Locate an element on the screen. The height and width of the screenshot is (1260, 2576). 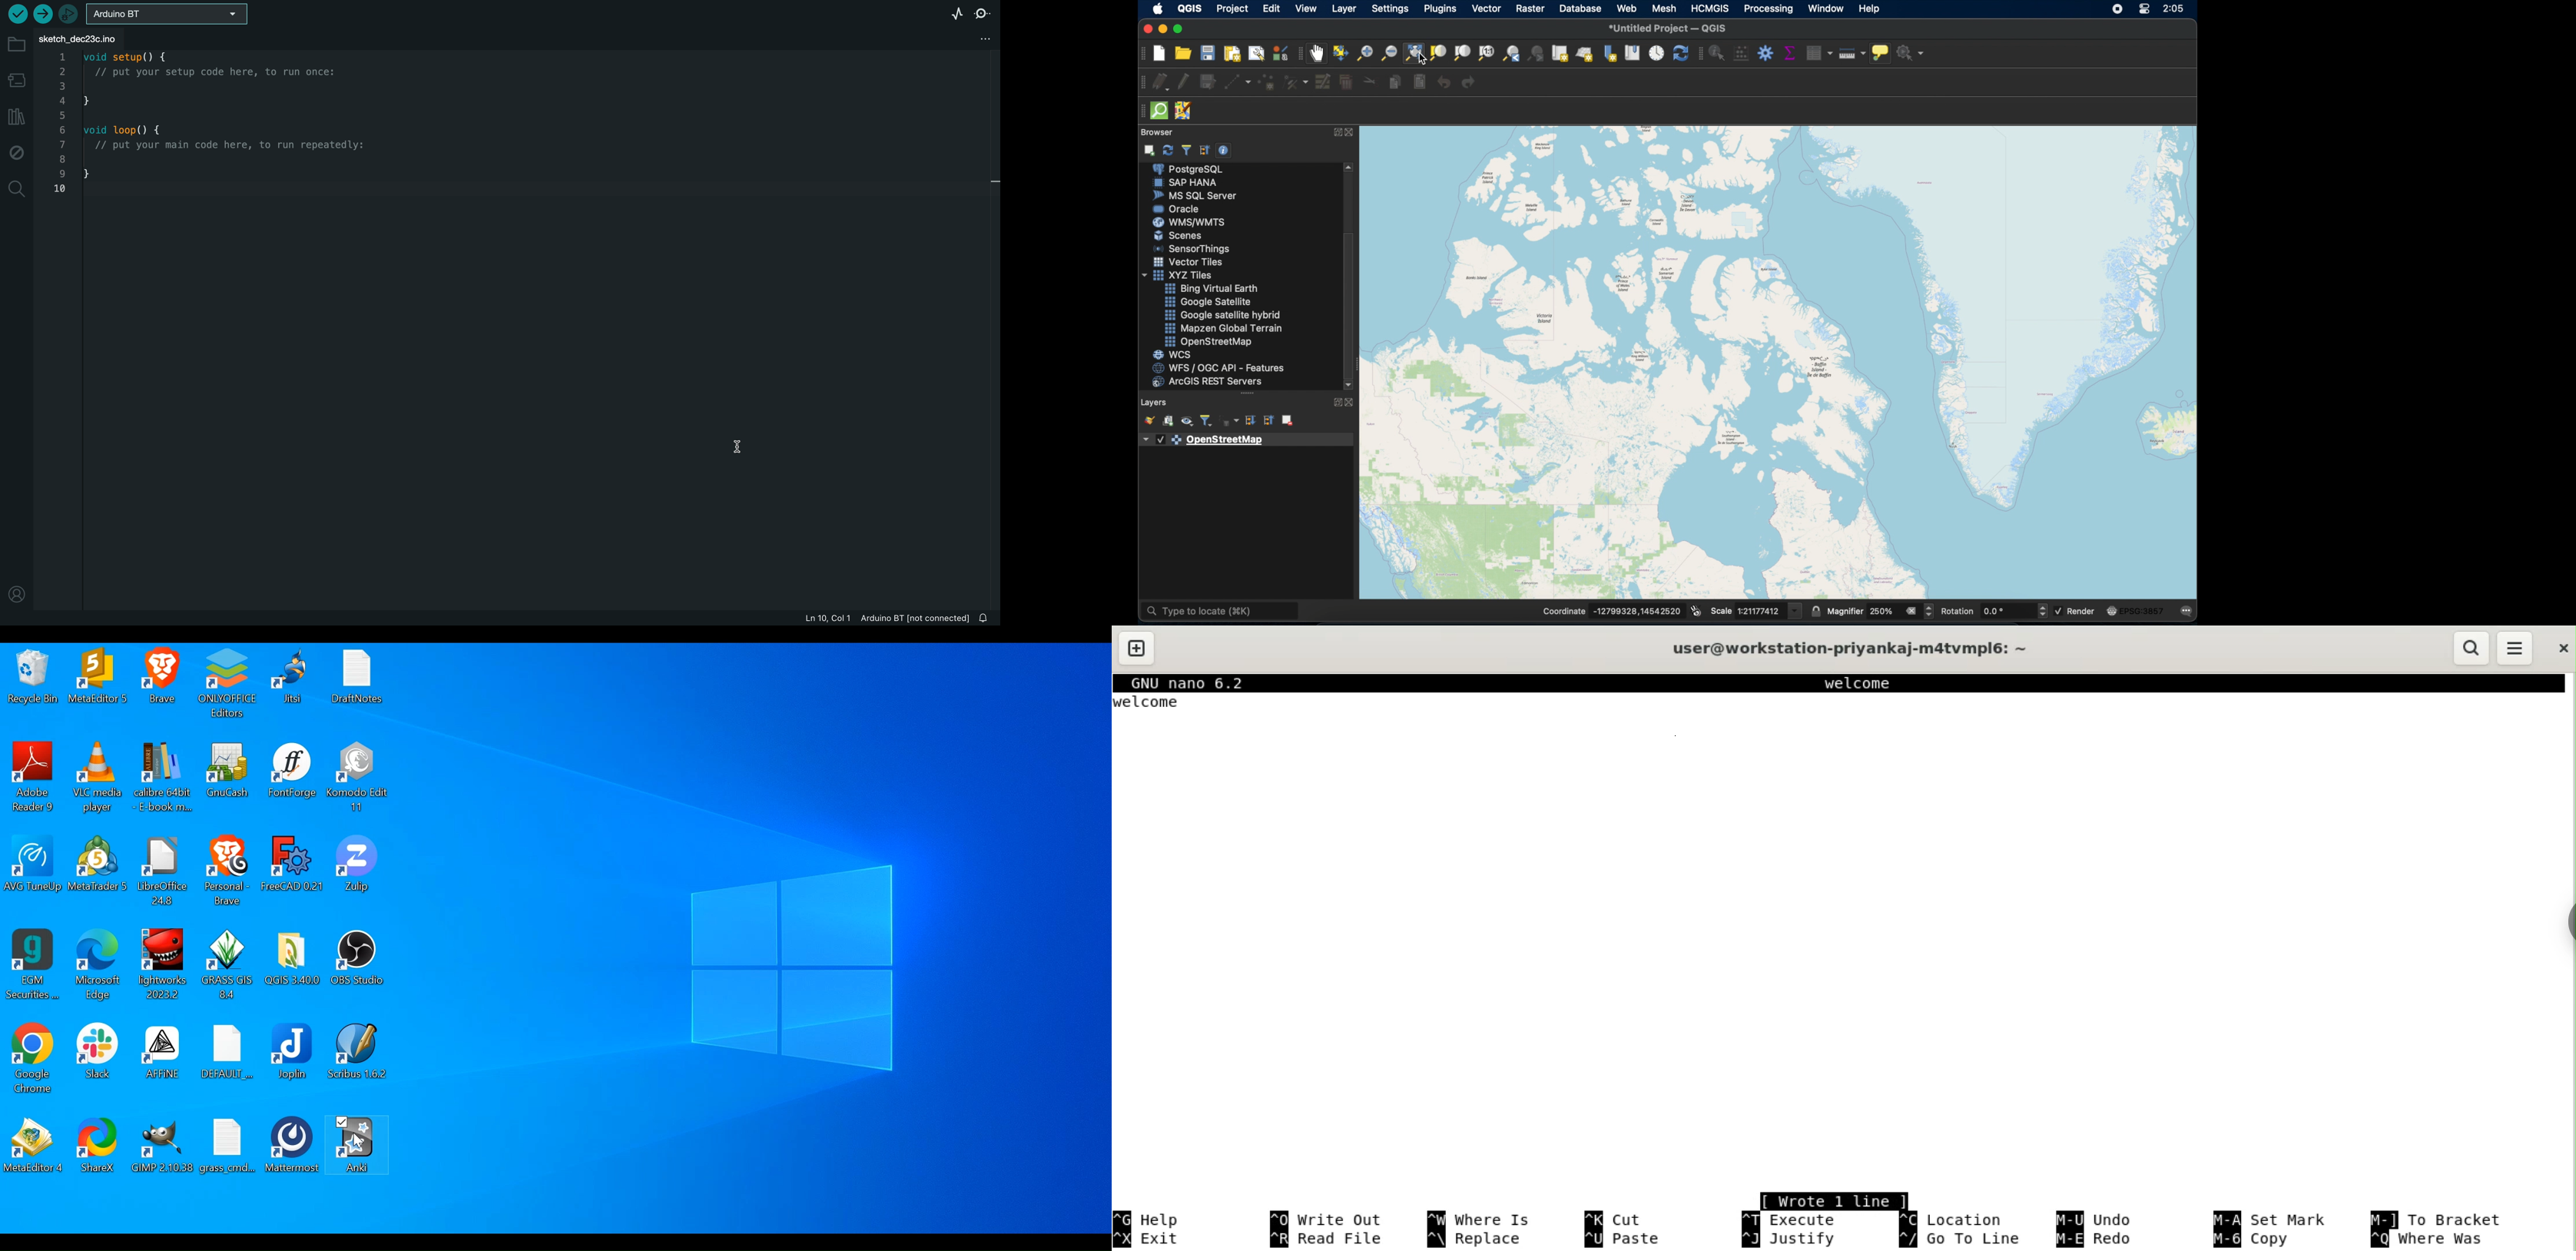
drag handle is located at coordinates (1141, 111).